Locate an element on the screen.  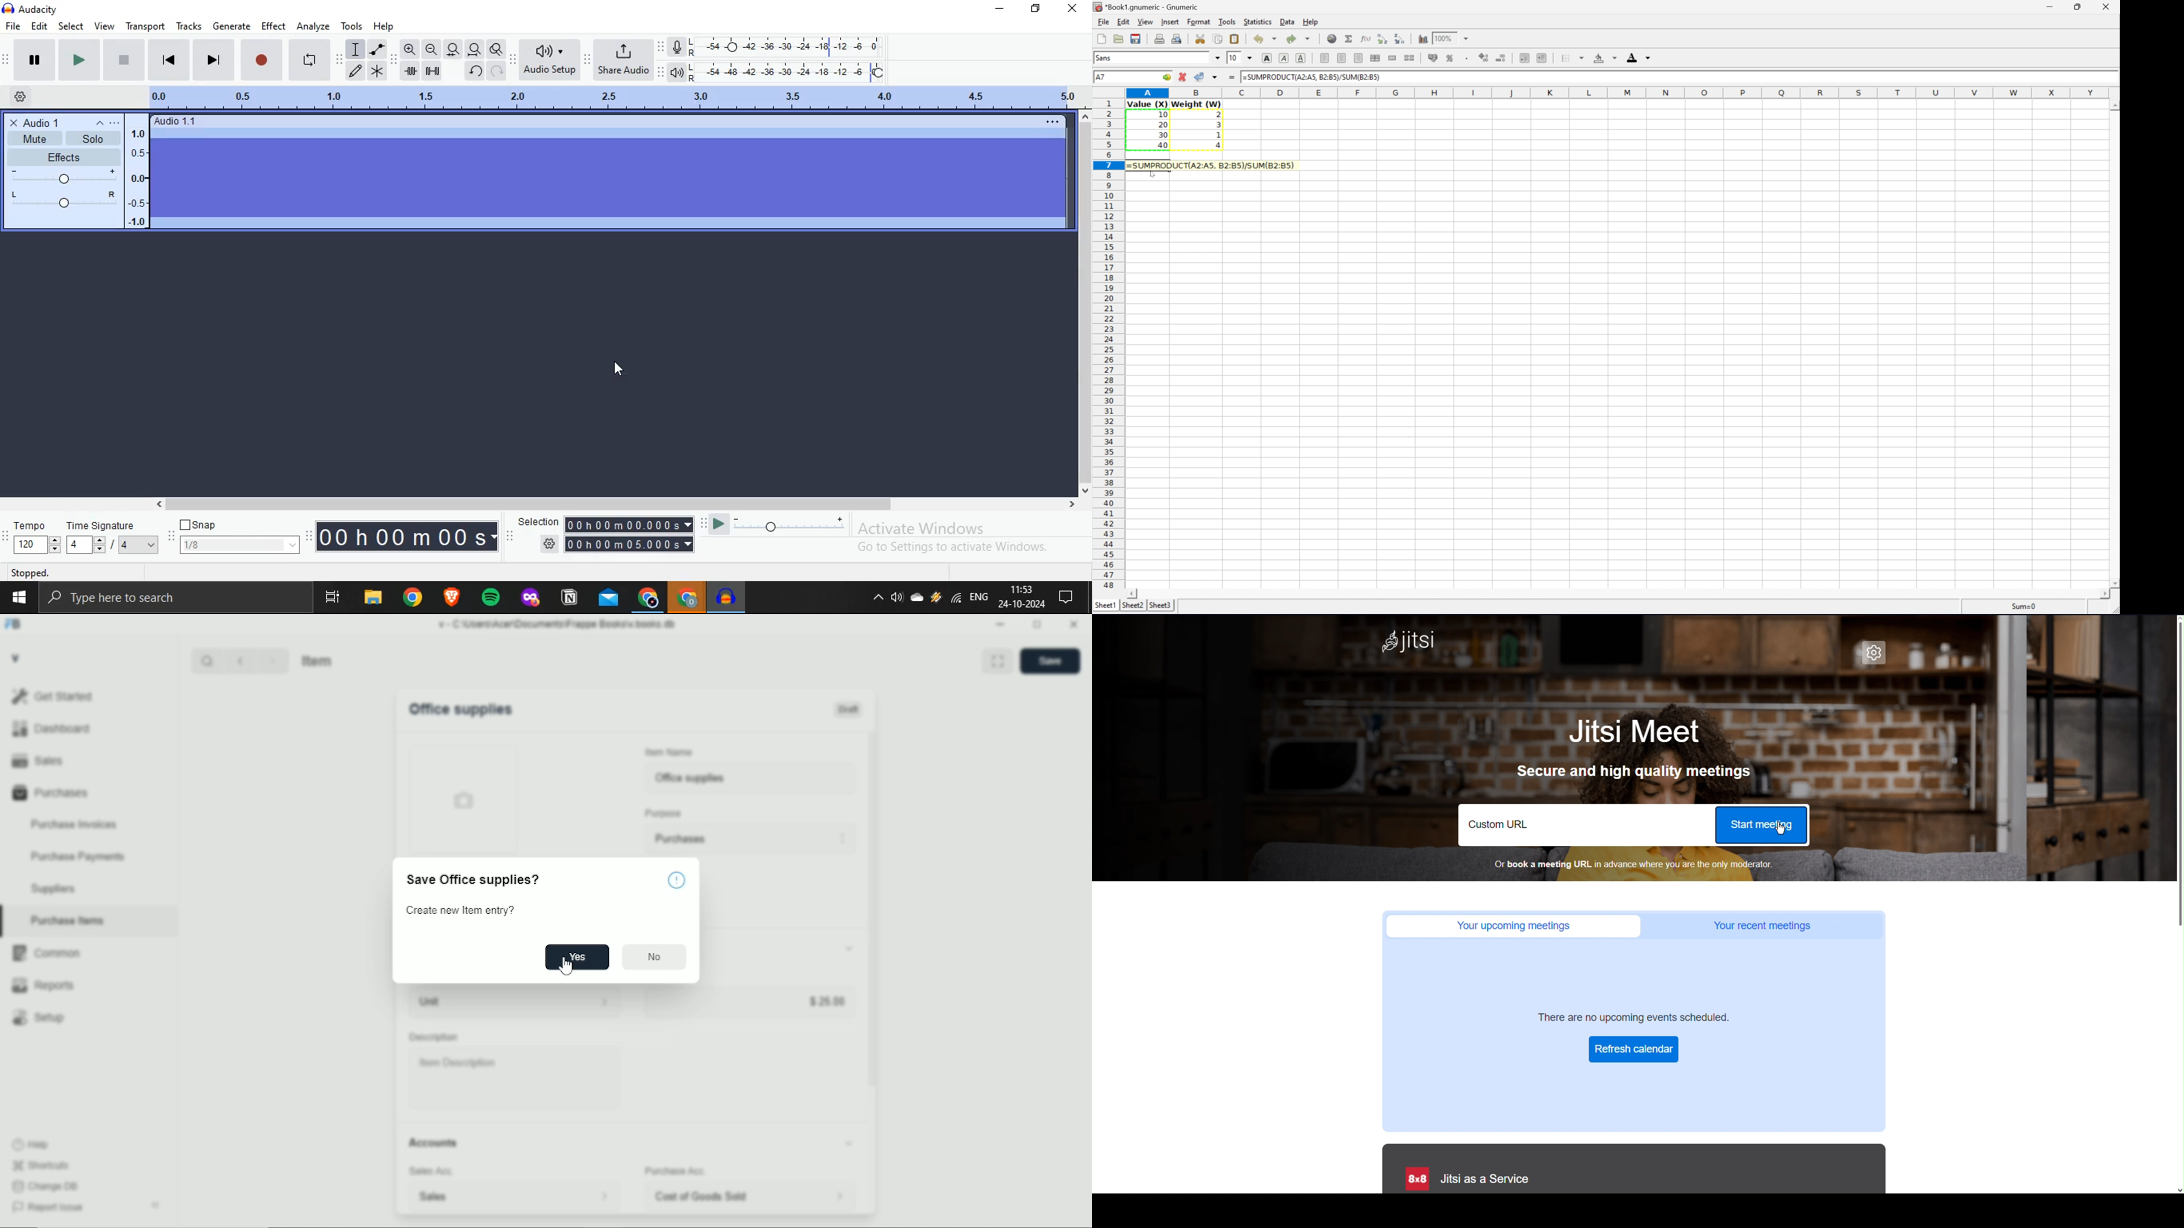
Format is located at coordinates (1199, 22).